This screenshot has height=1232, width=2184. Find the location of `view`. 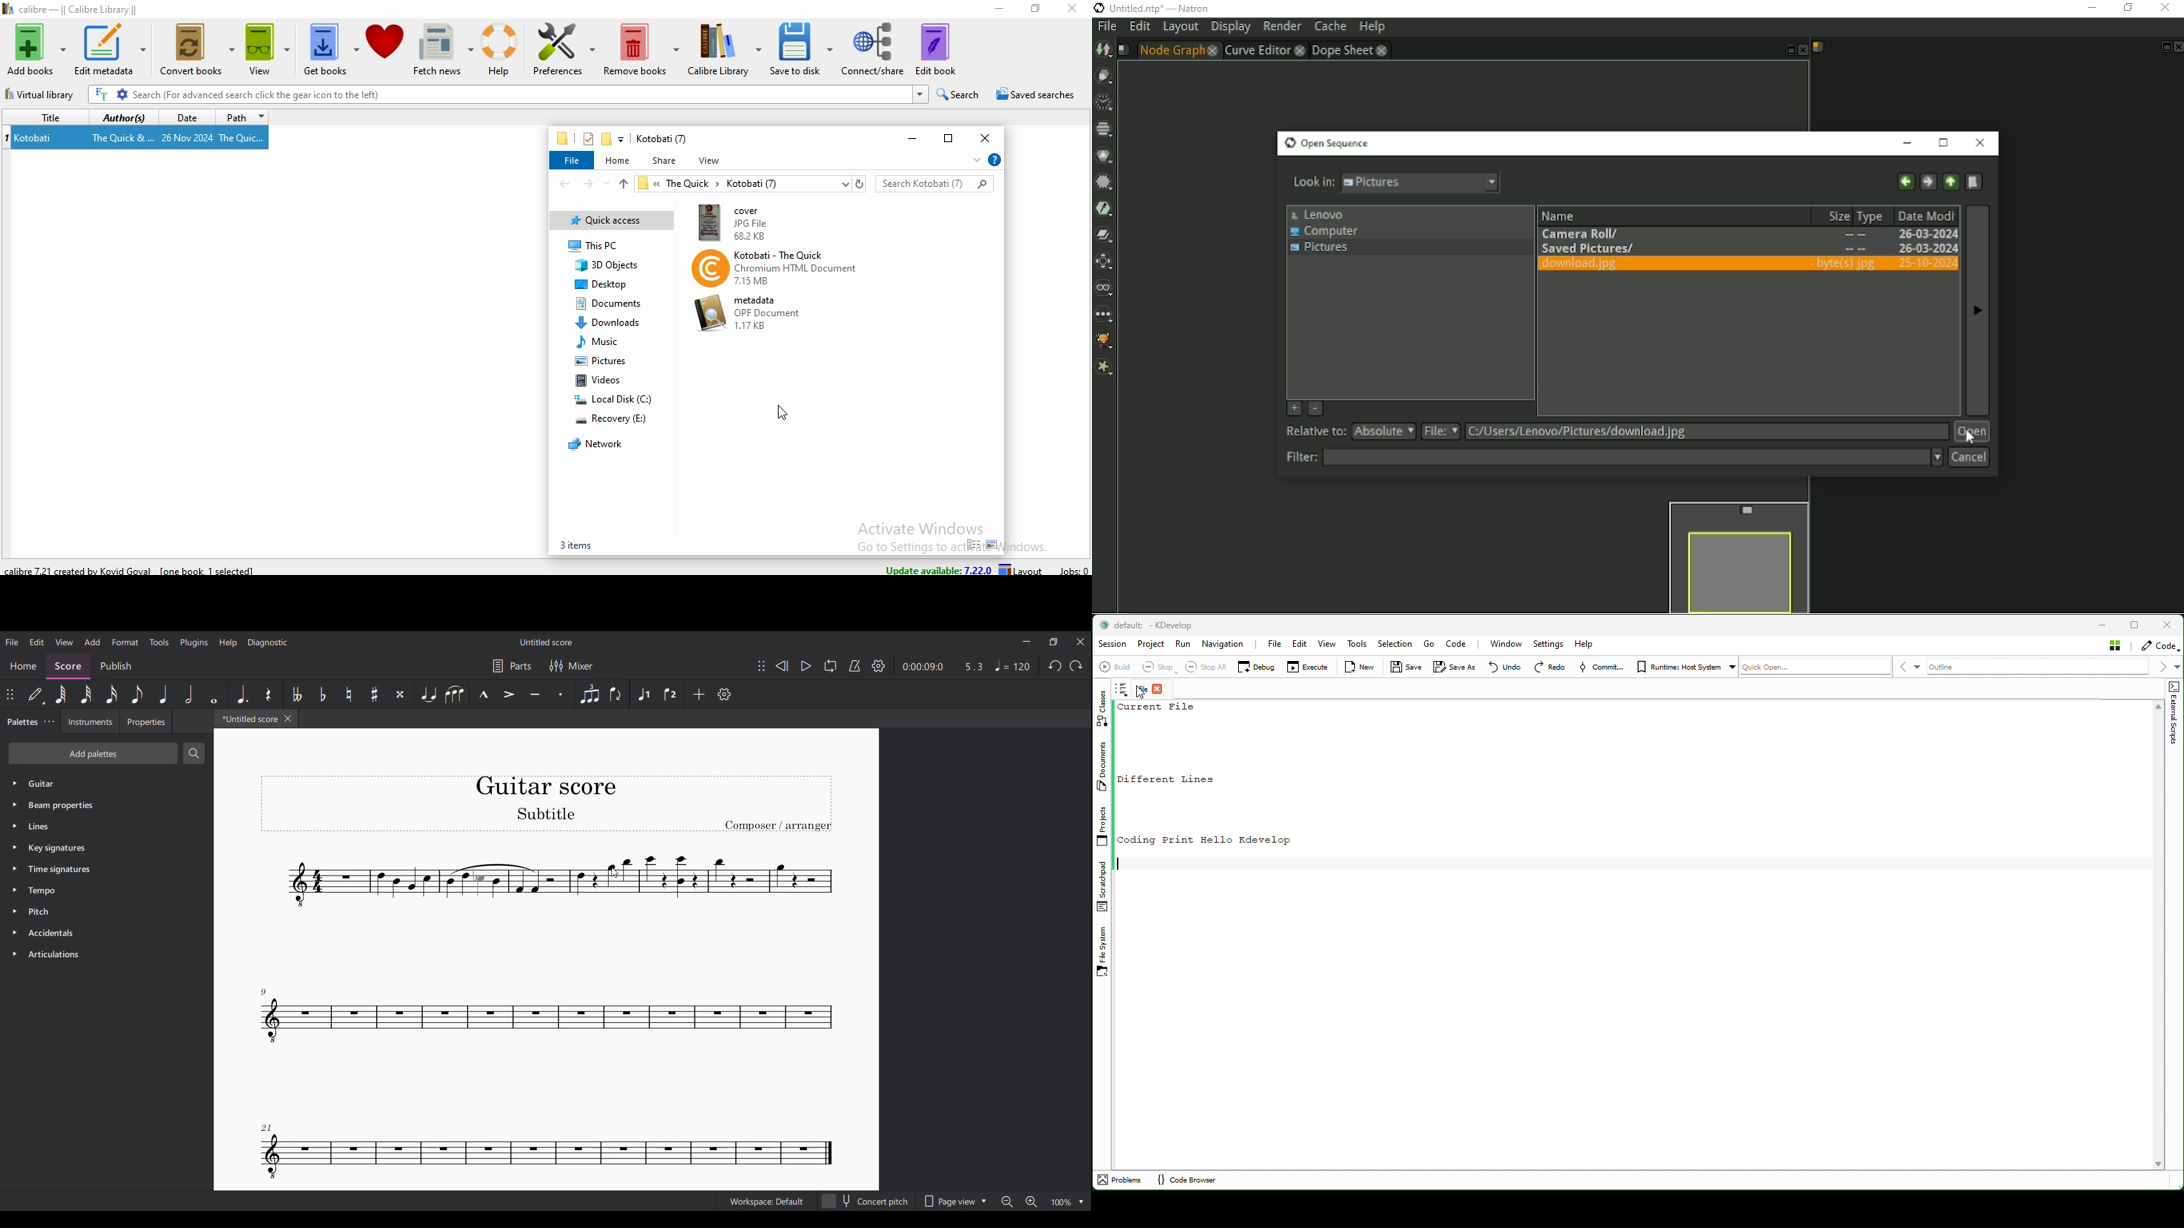

view is located at coordinates (711, 161).